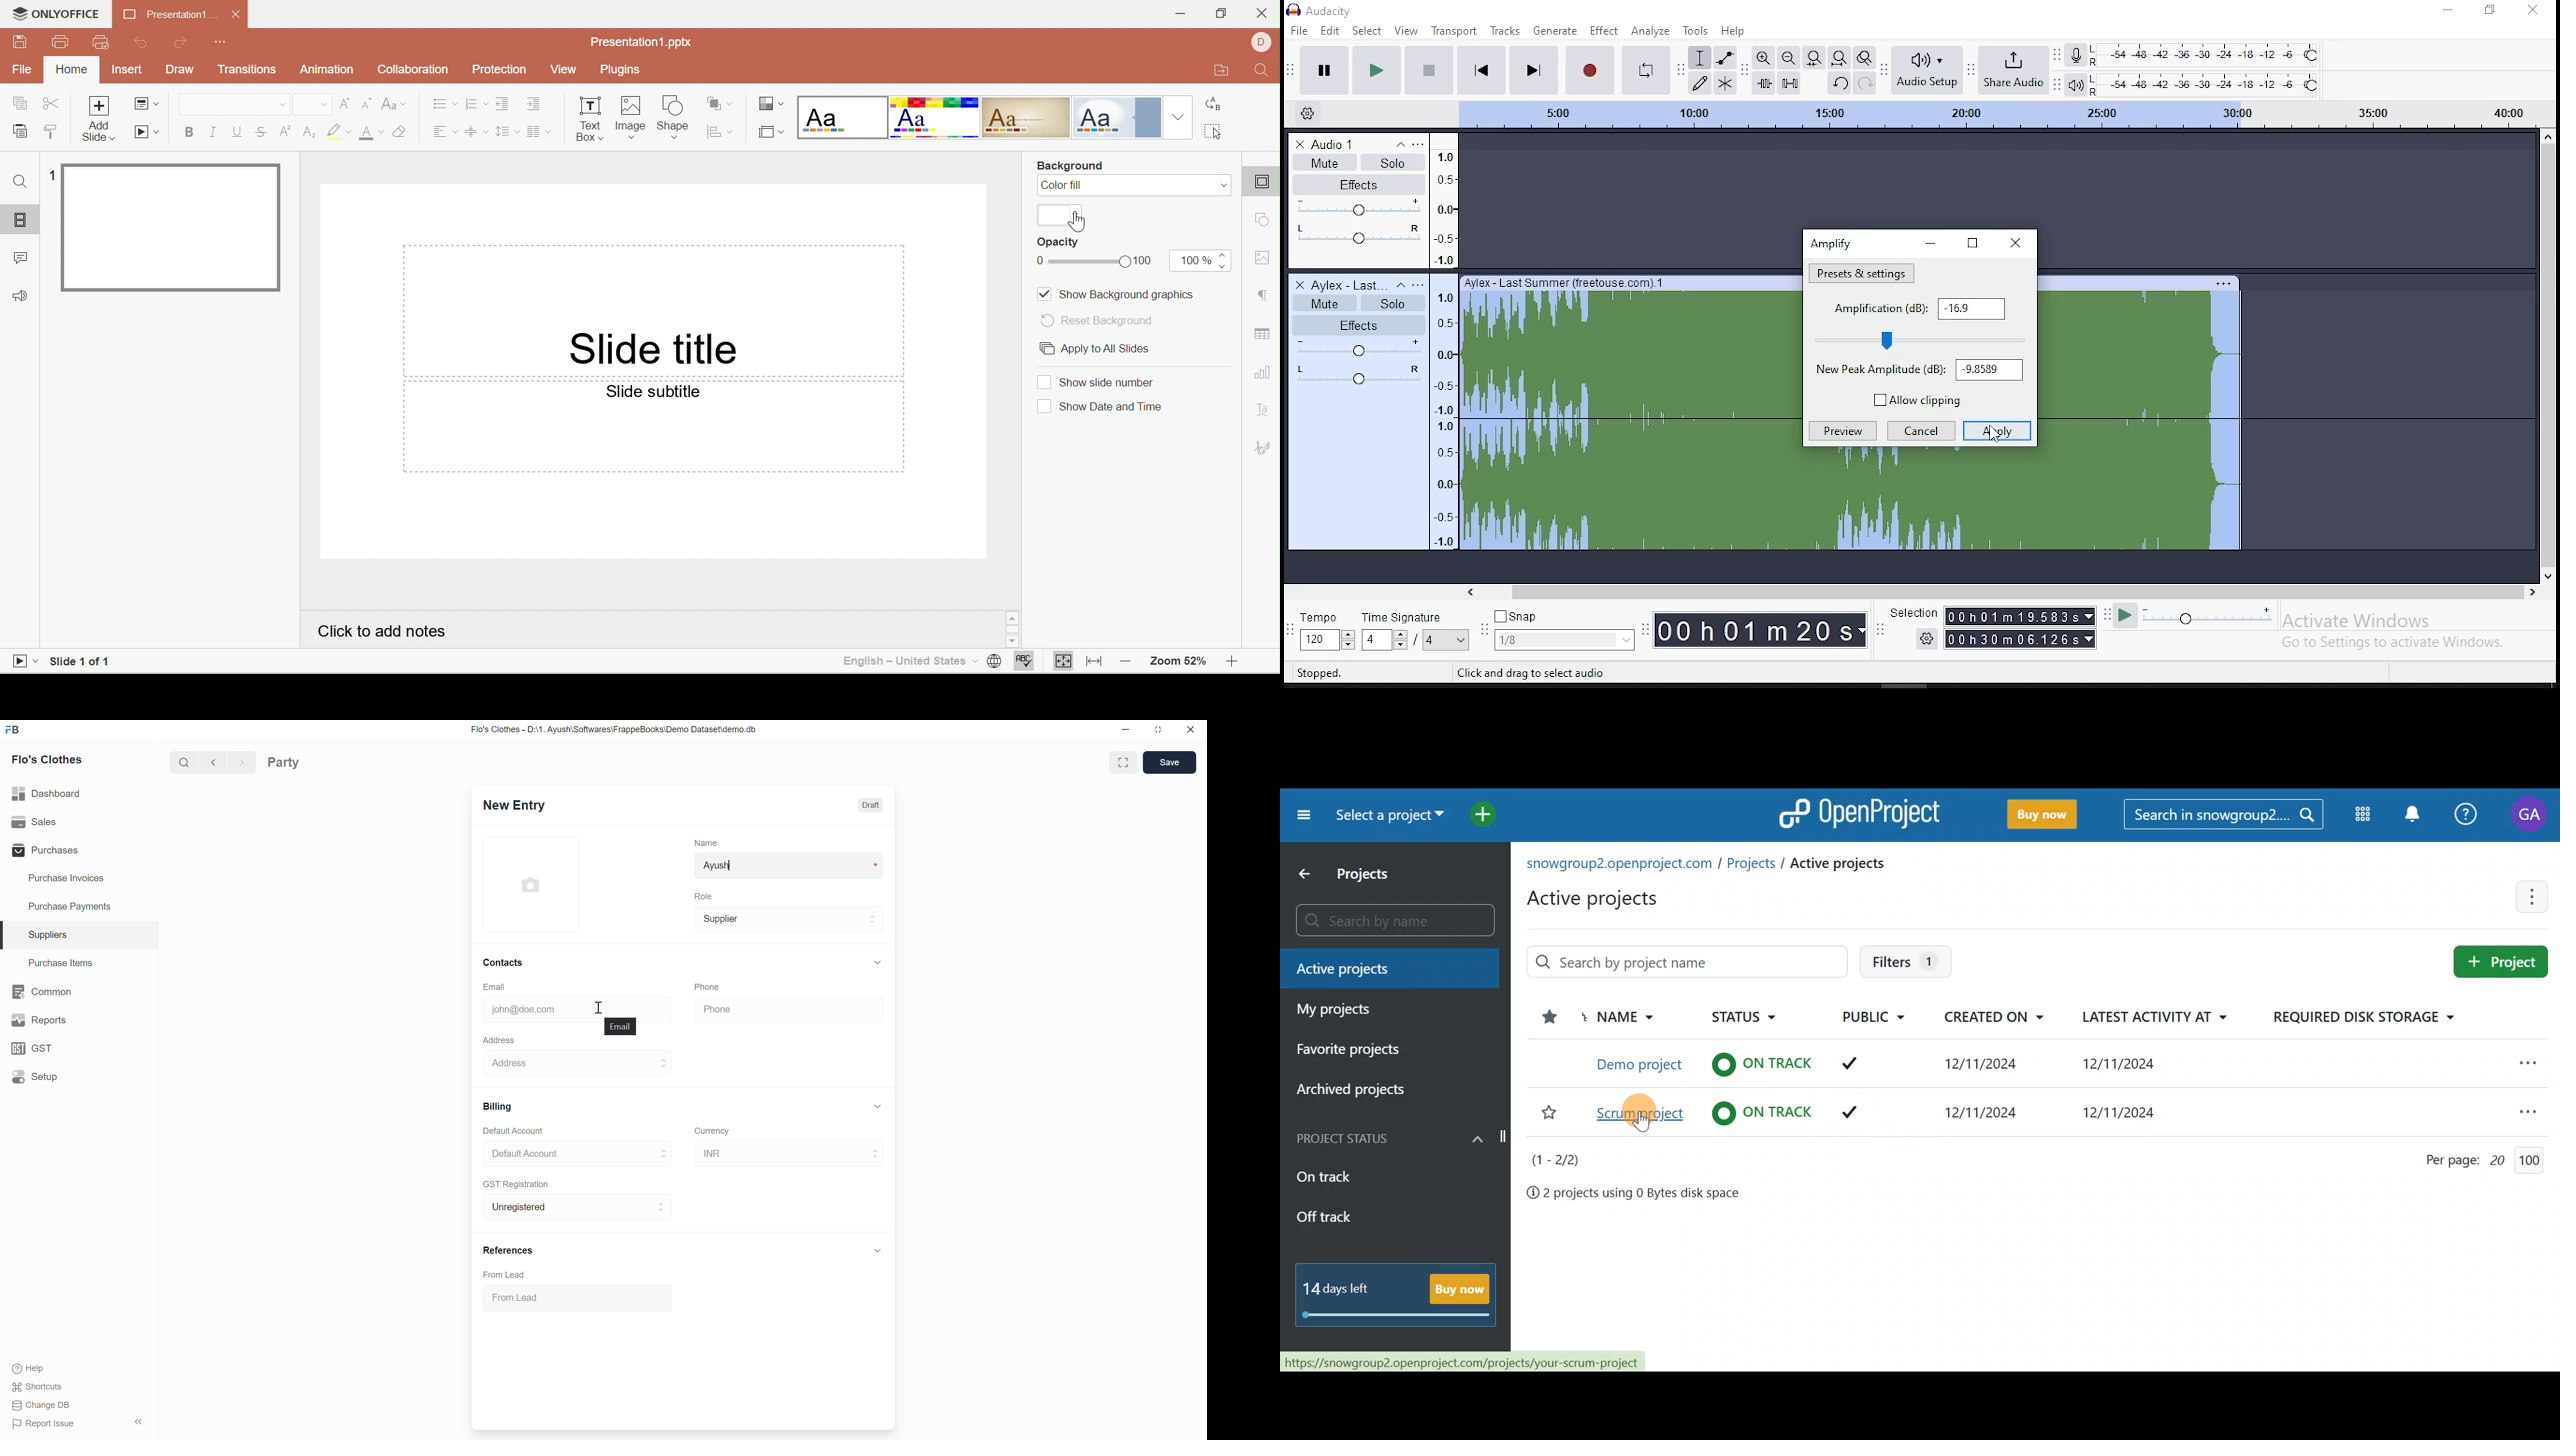 The height and width of the screenshot is (1456, 2576). I want to click on Suppliers, so click(79, 935).